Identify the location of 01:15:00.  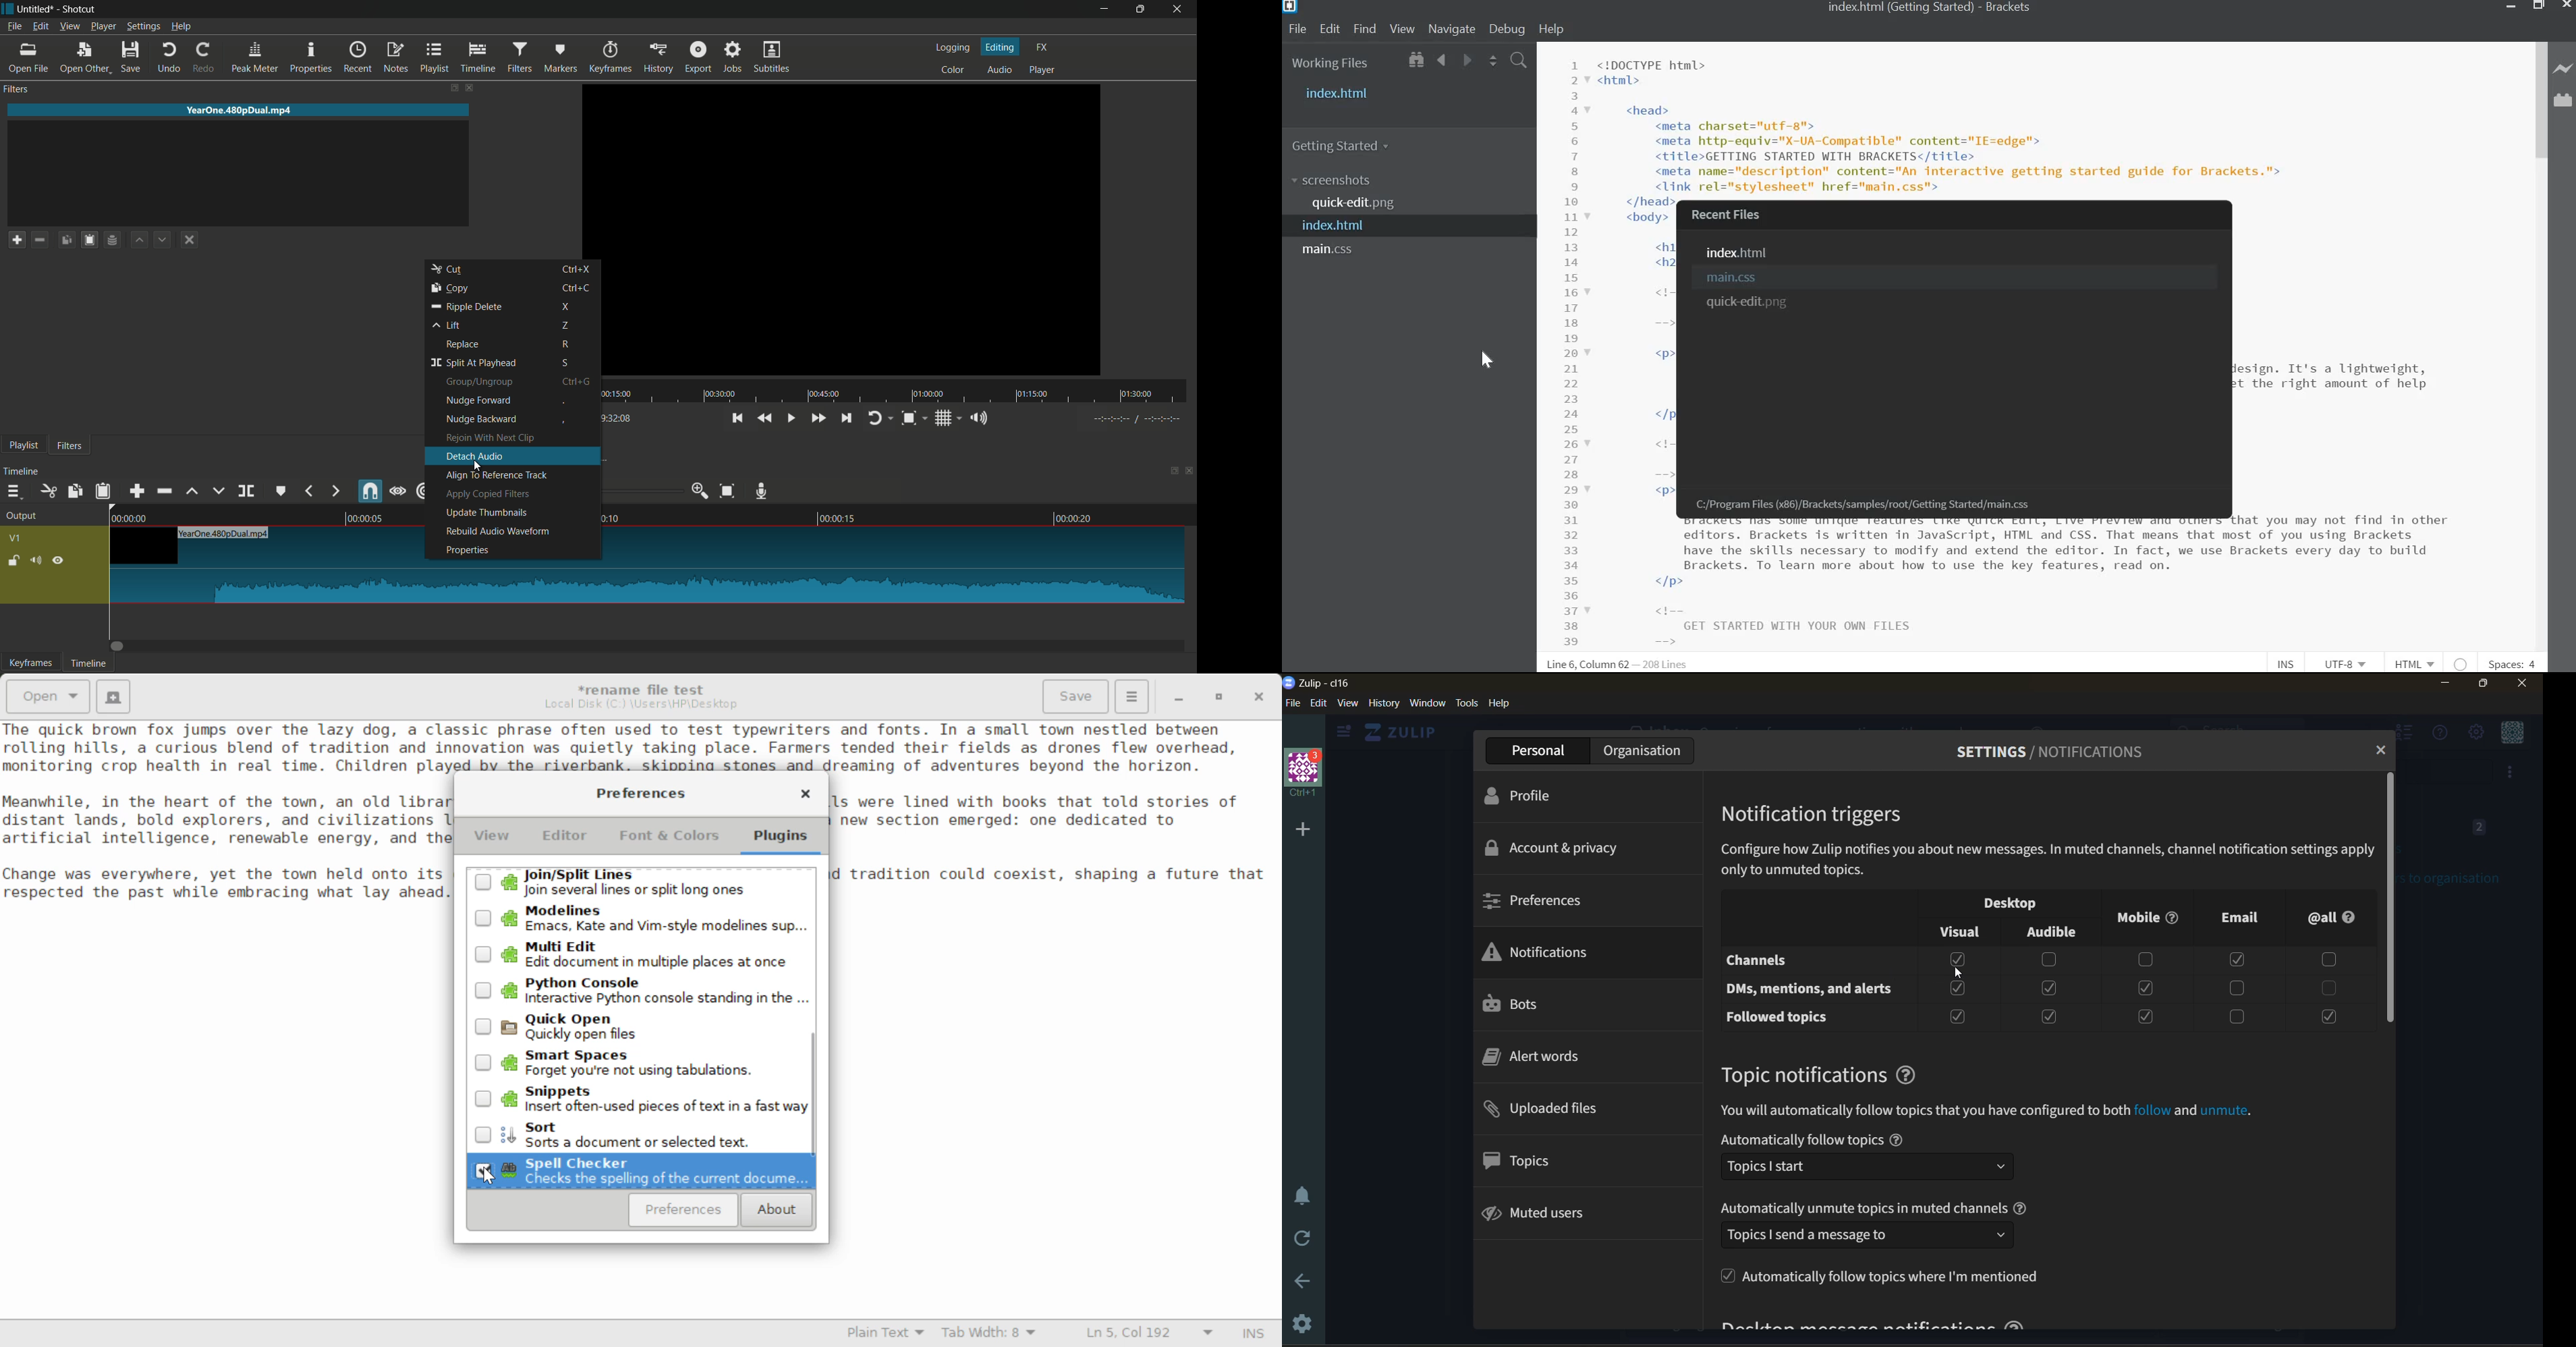
(1031, 394).